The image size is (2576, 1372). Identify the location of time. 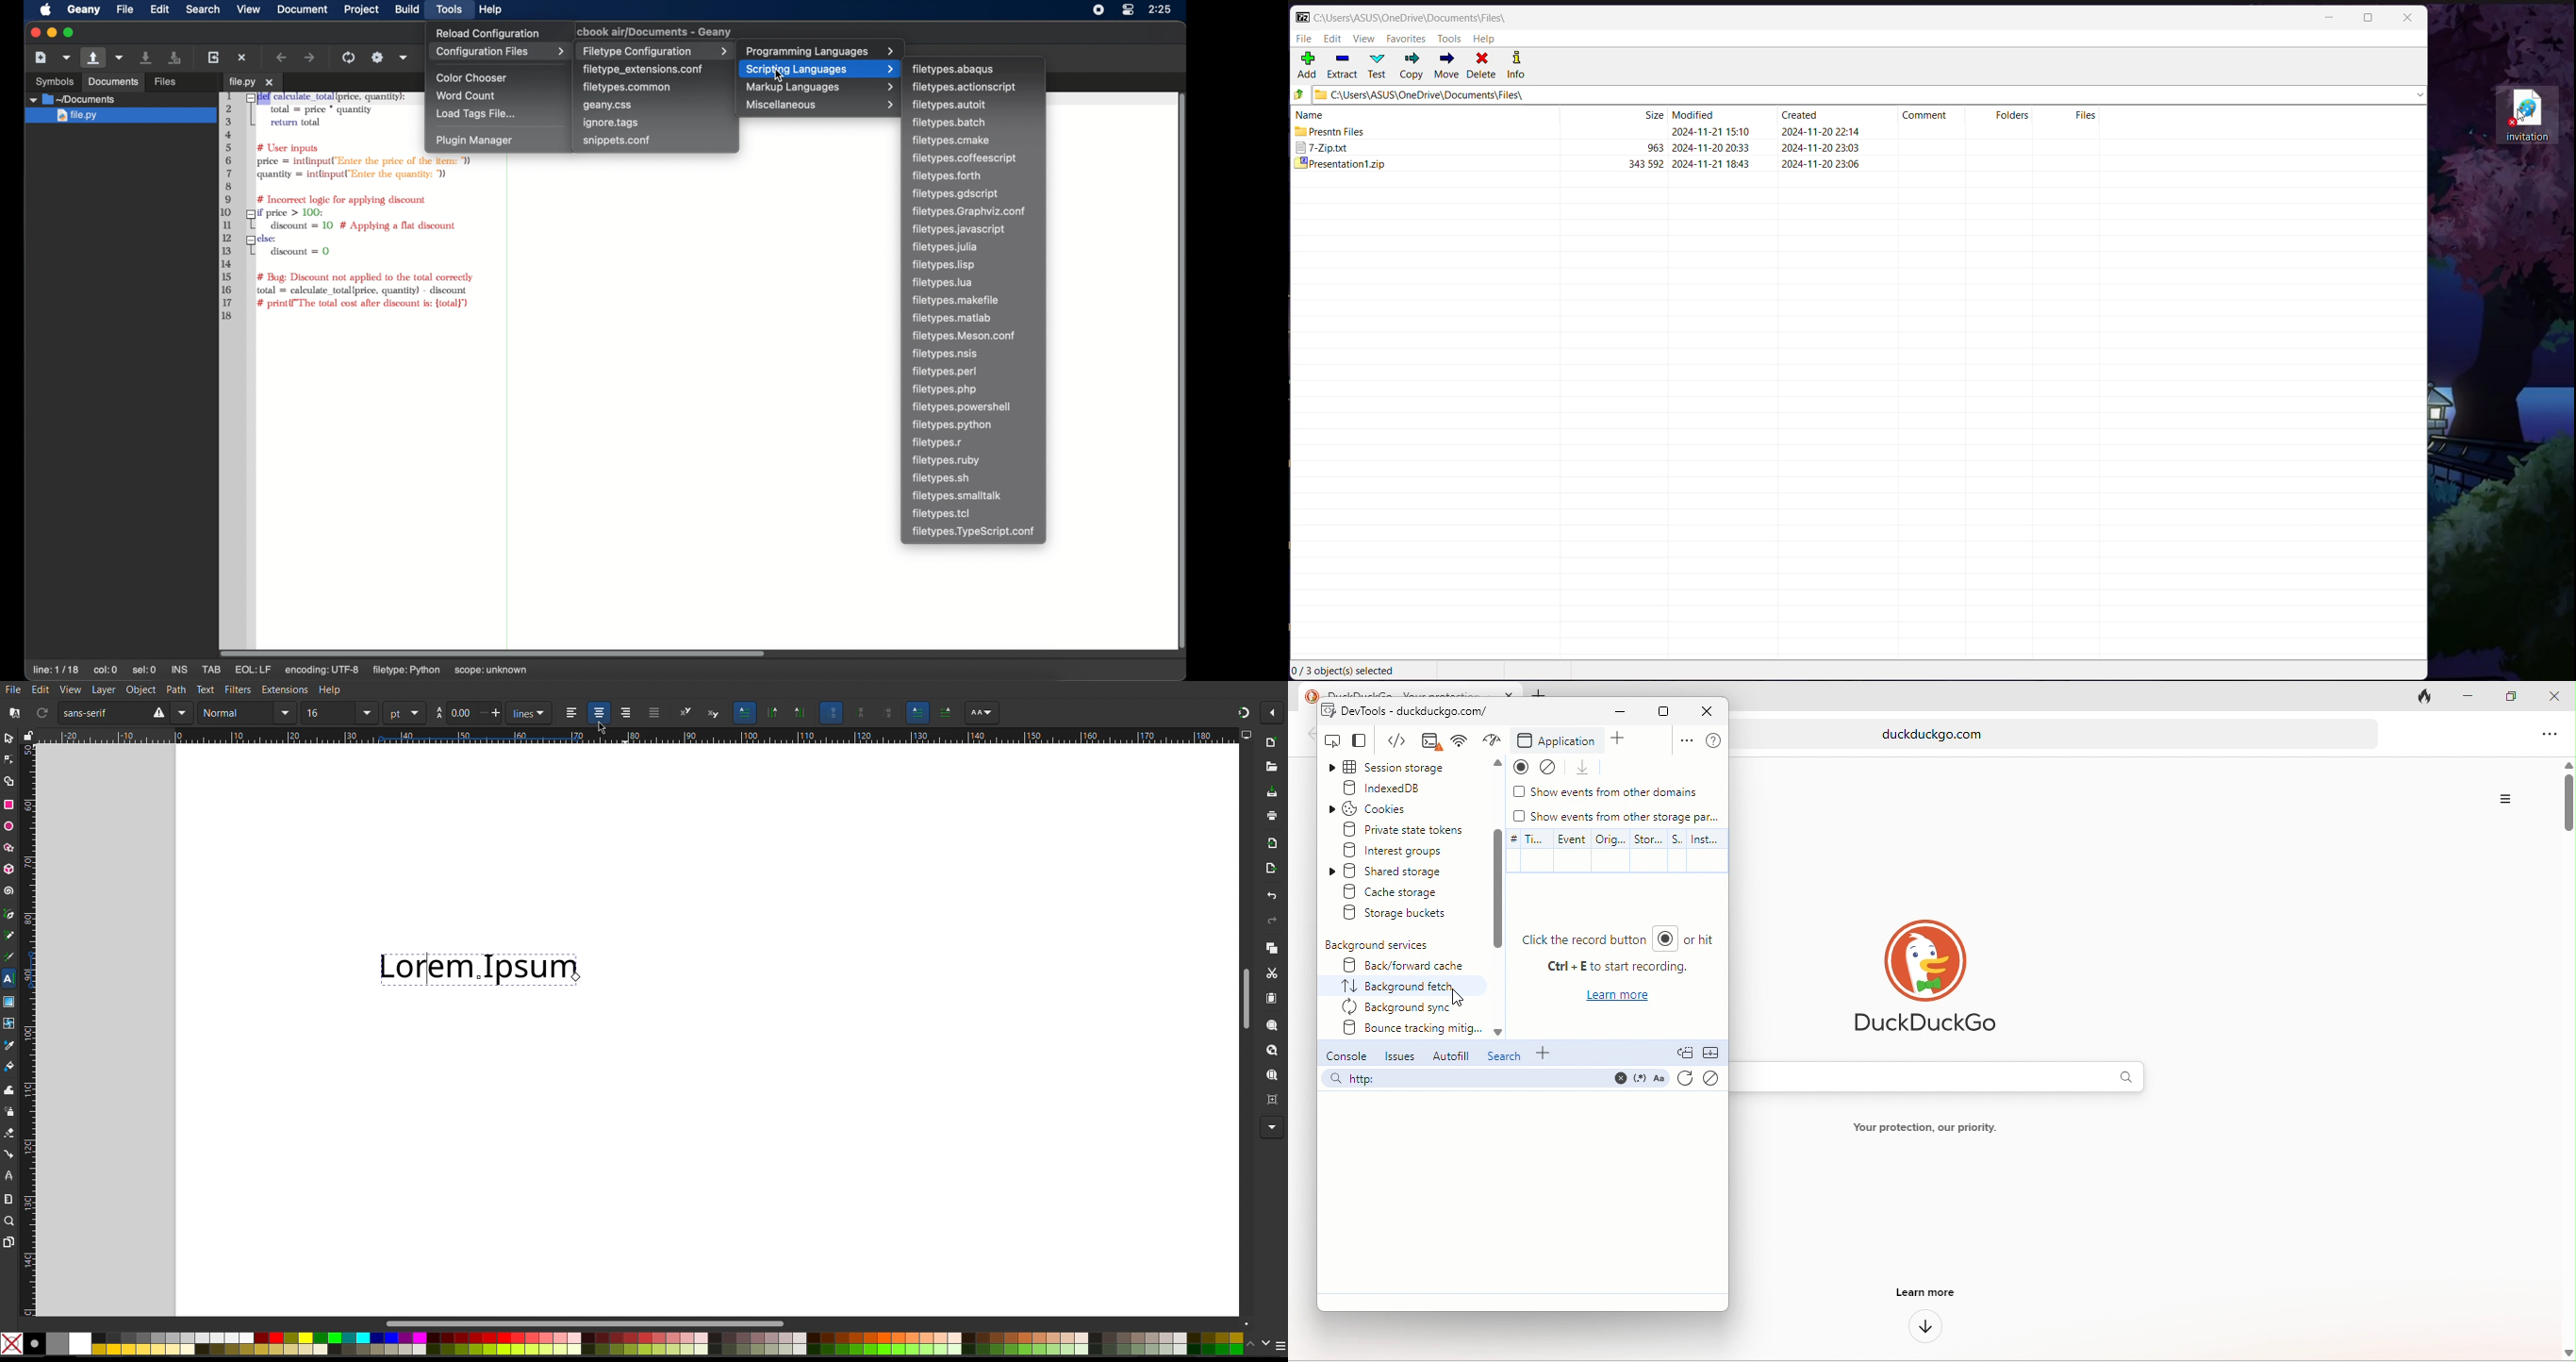
(1525, 851).